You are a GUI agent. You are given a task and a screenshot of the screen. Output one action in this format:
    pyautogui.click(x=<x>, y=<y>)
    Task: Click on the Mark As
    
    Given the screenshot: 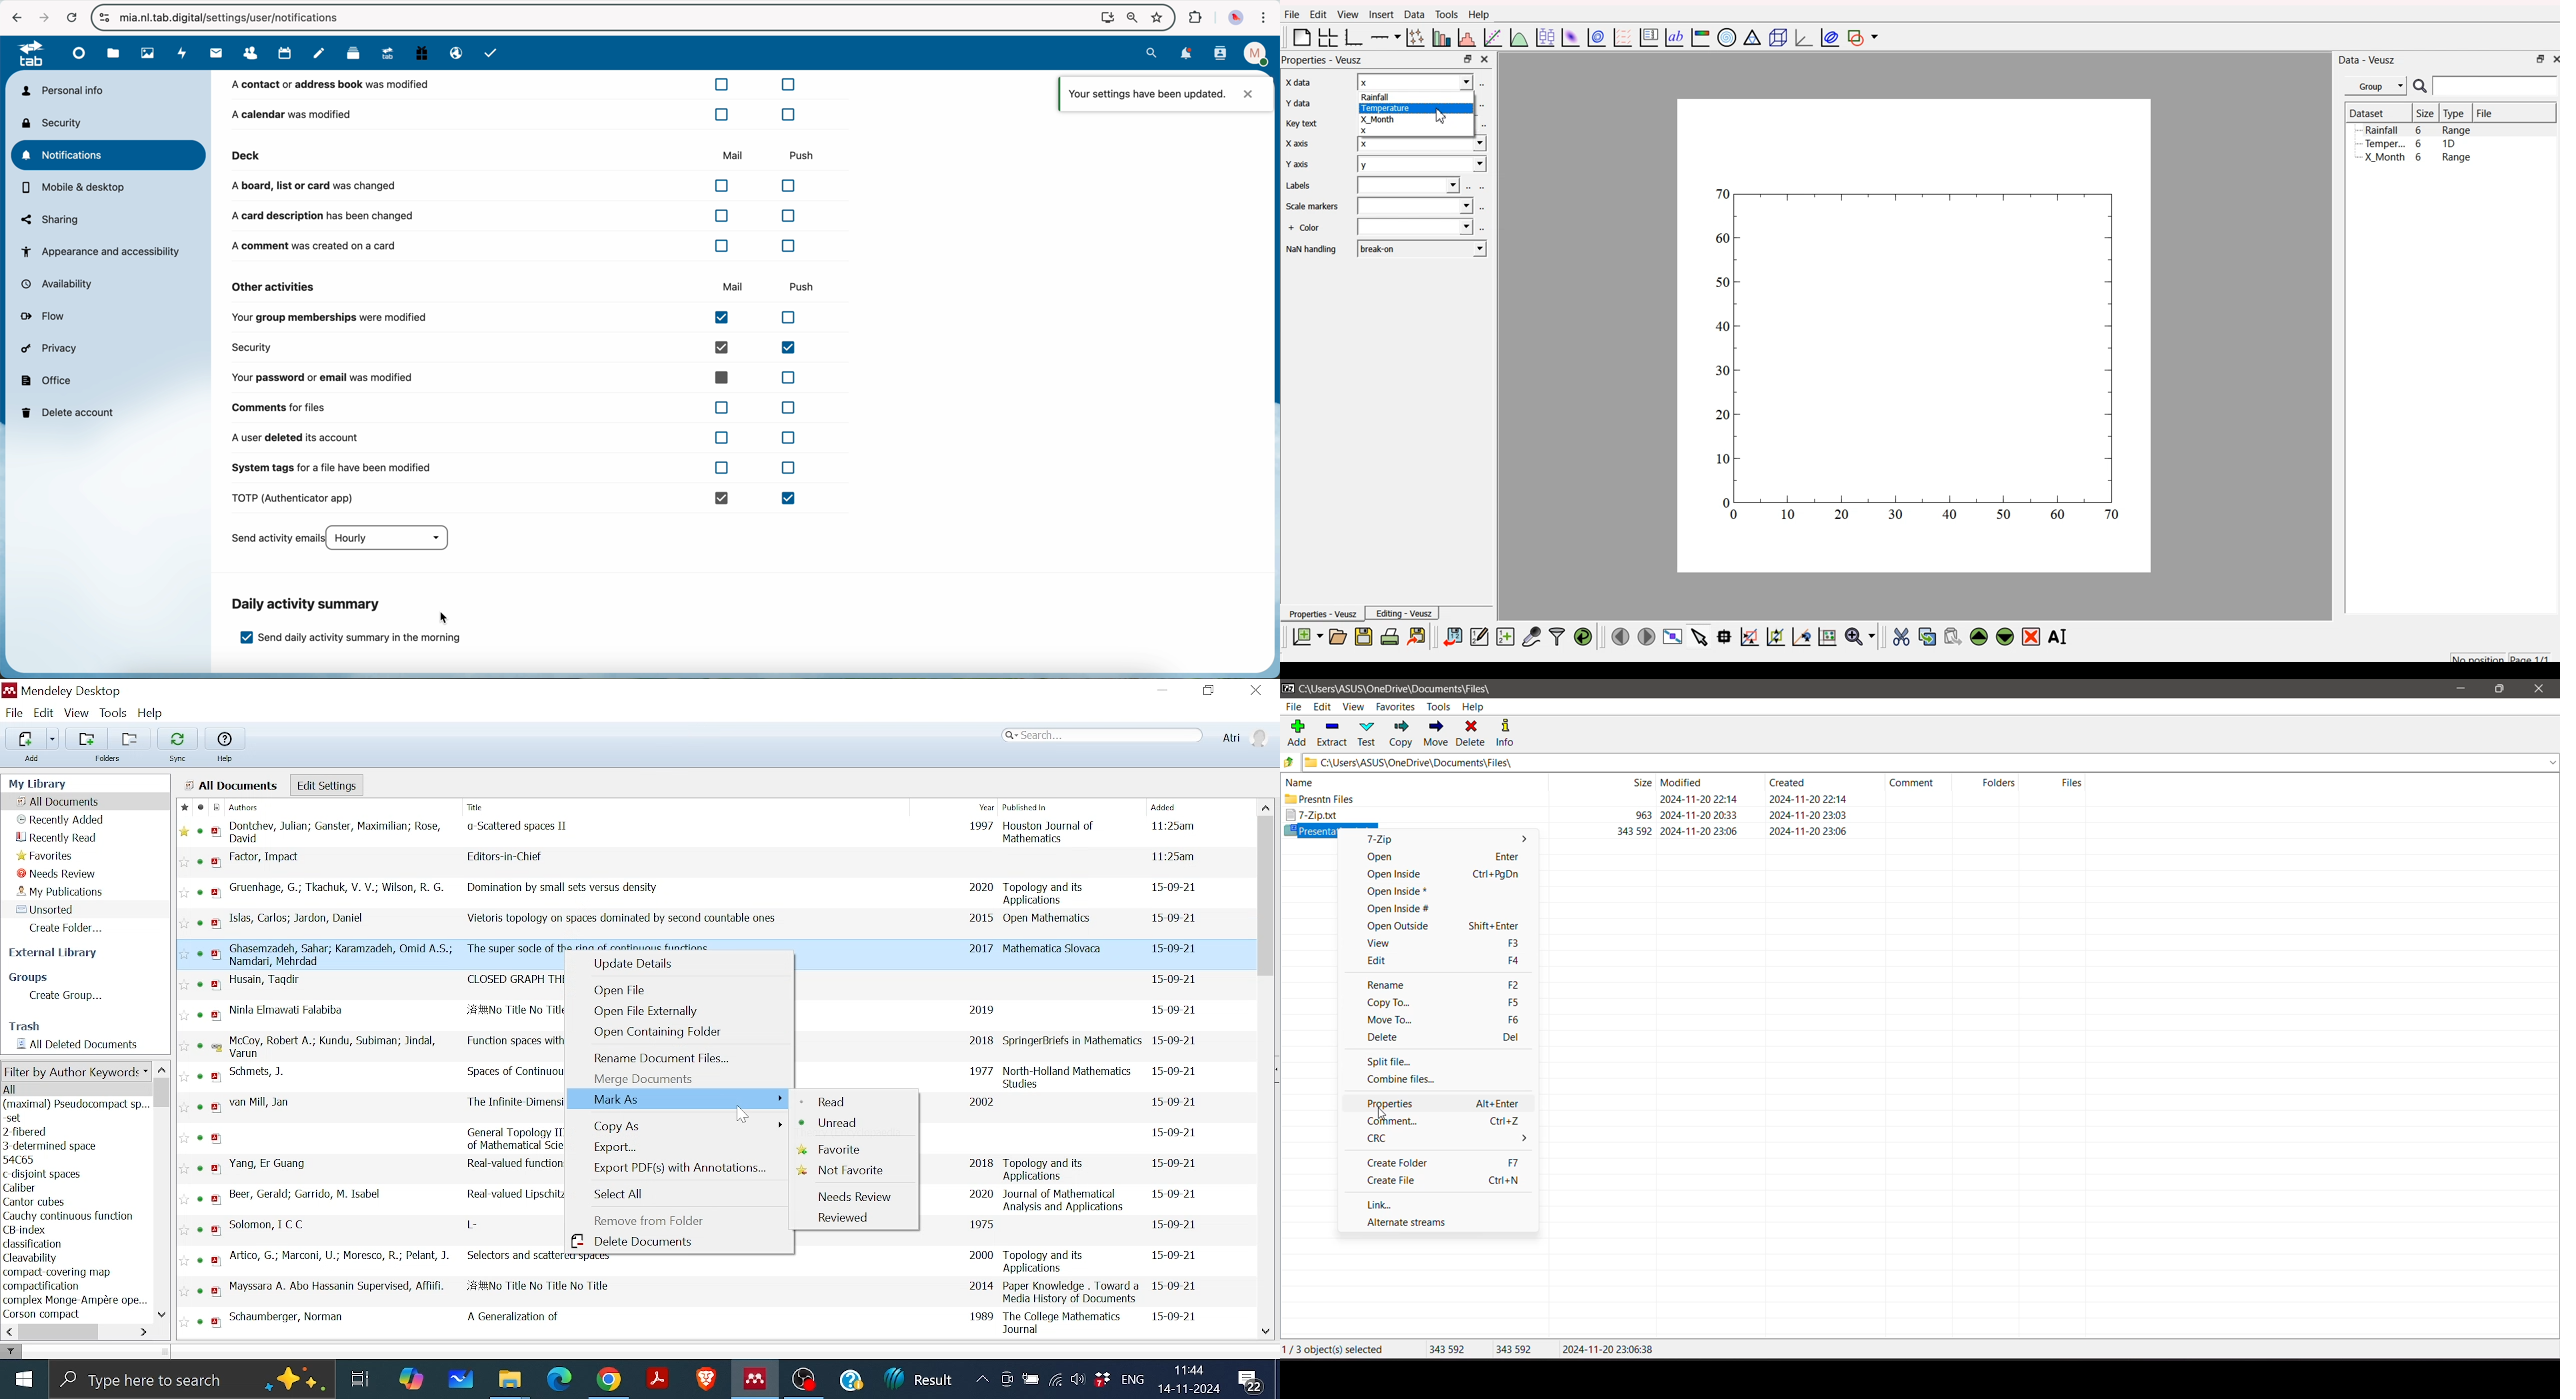 What is the action you would take?
    pyautogui.click(x=680, y=1100)
    